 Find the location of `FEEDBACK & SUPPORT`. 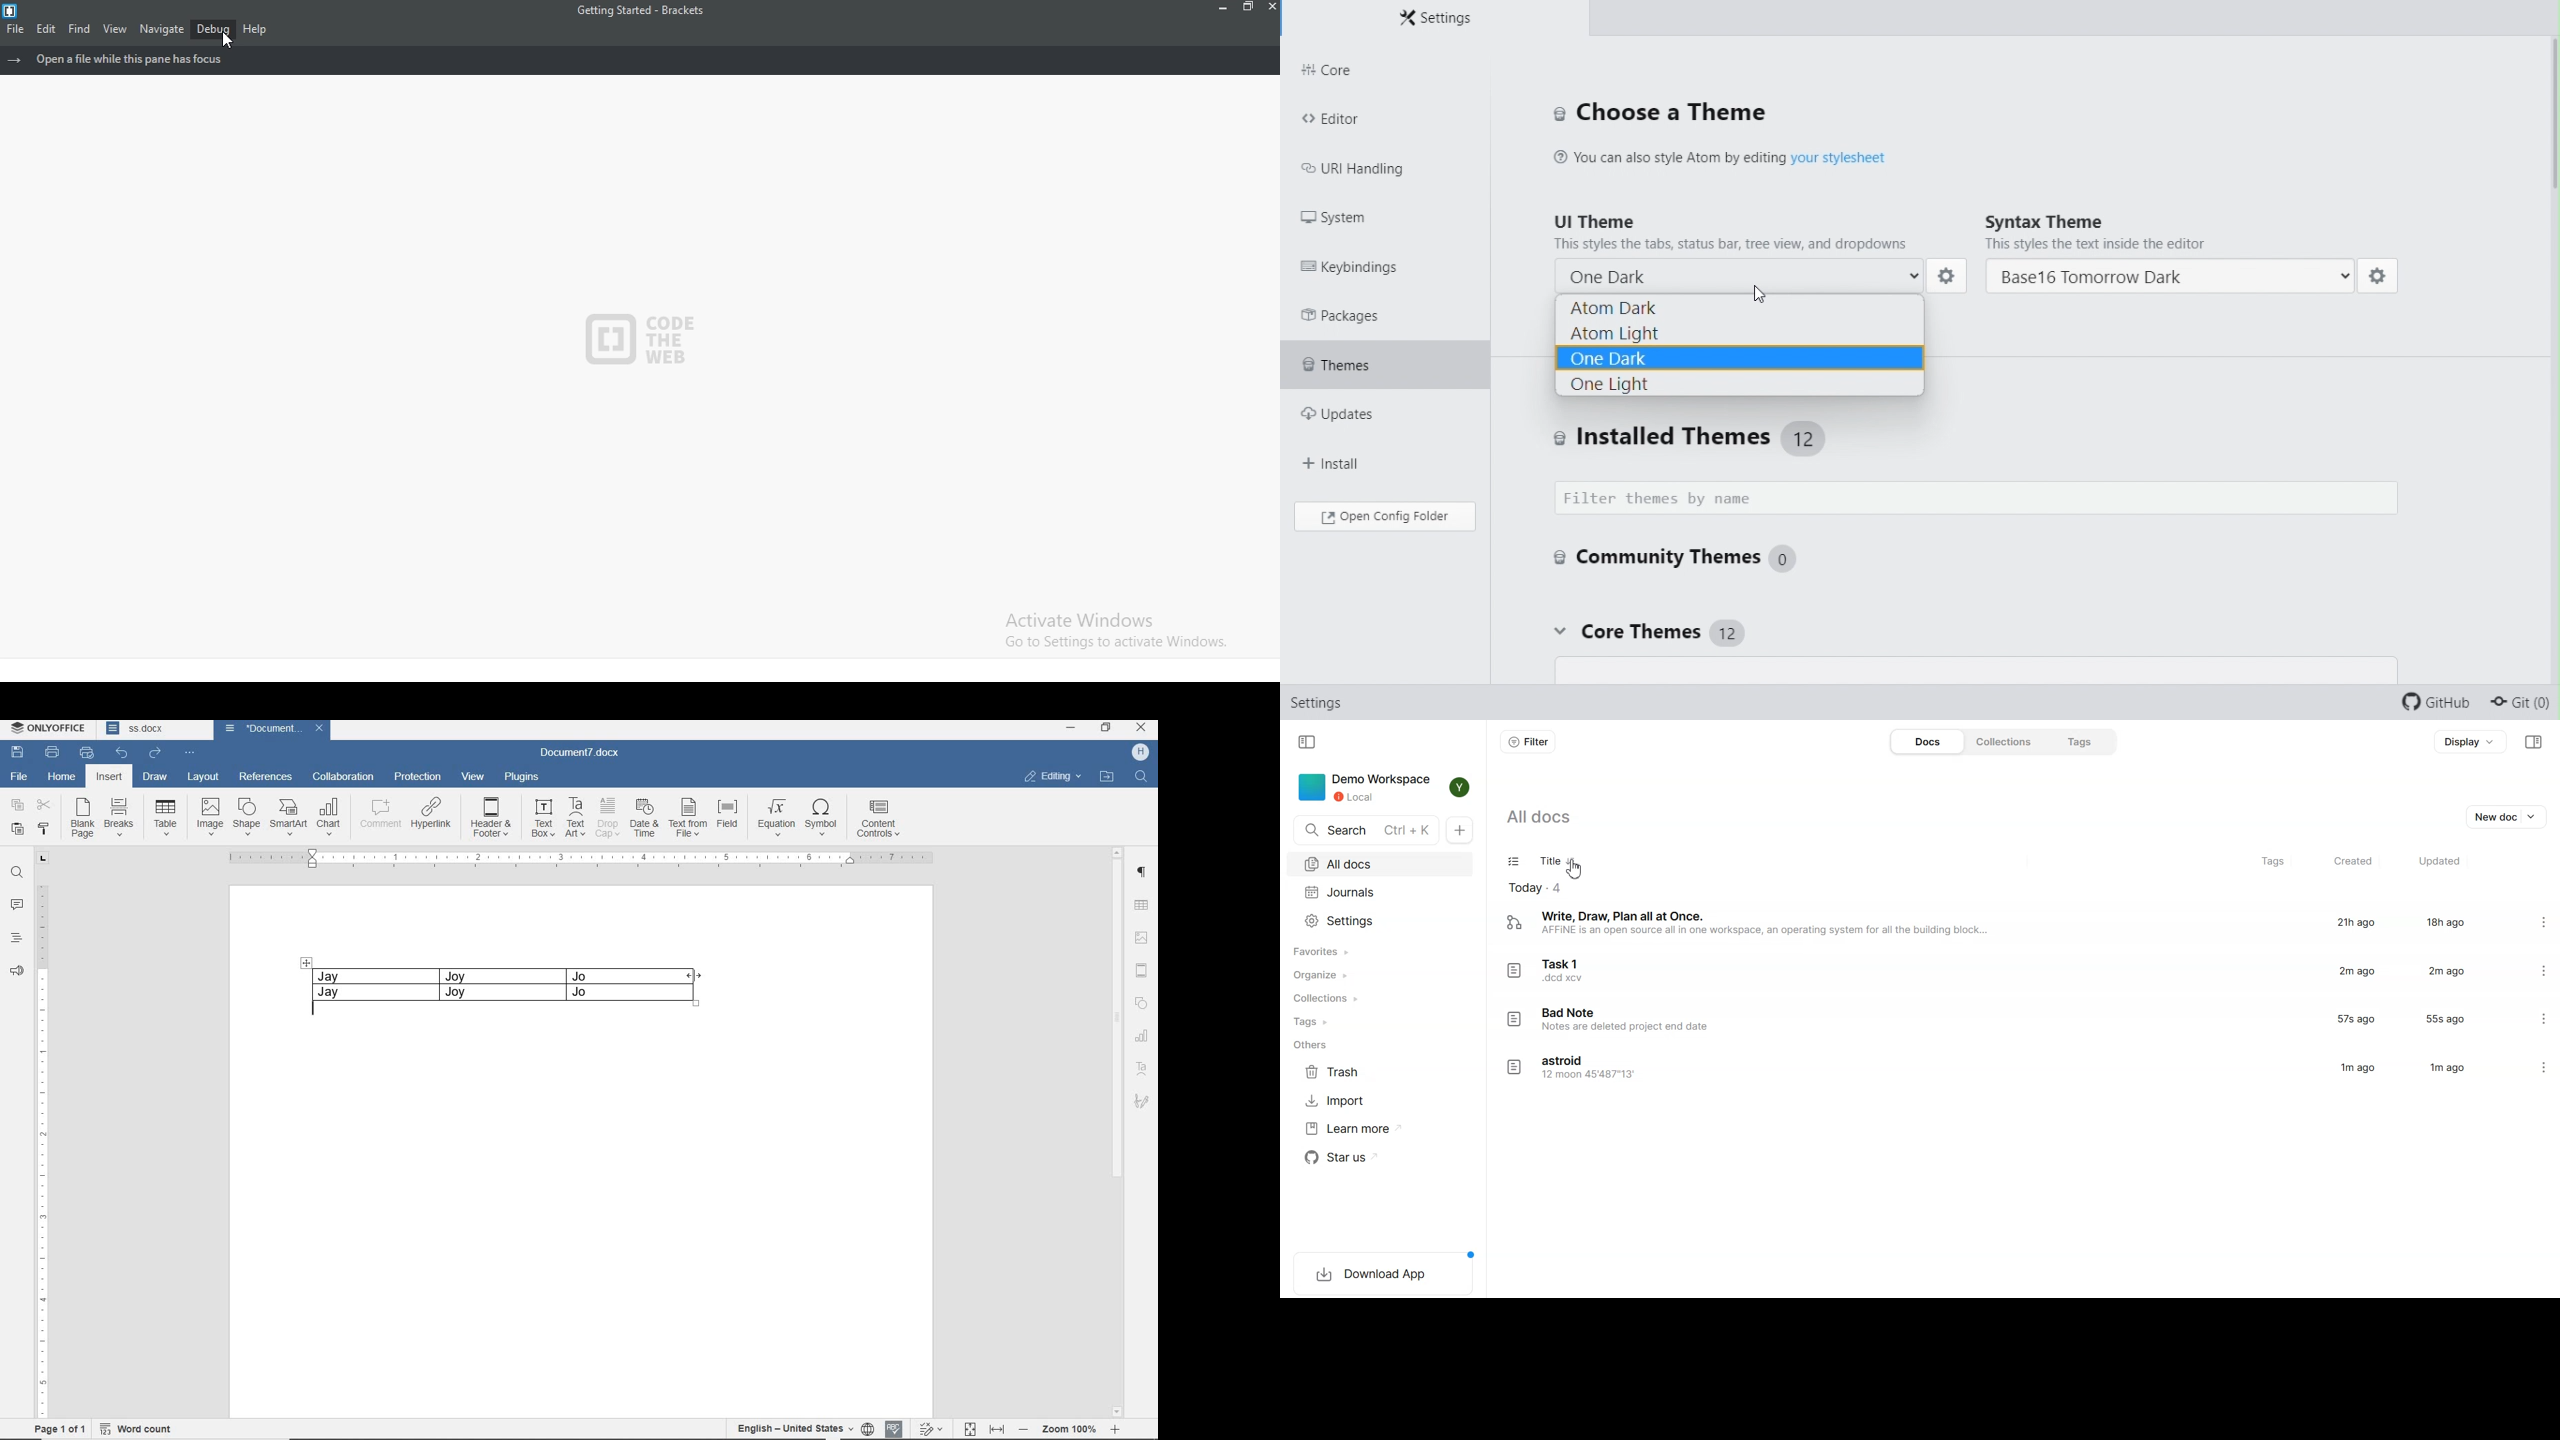

FEEDBACK & SUPPORT is located at coordinates (17, 970).